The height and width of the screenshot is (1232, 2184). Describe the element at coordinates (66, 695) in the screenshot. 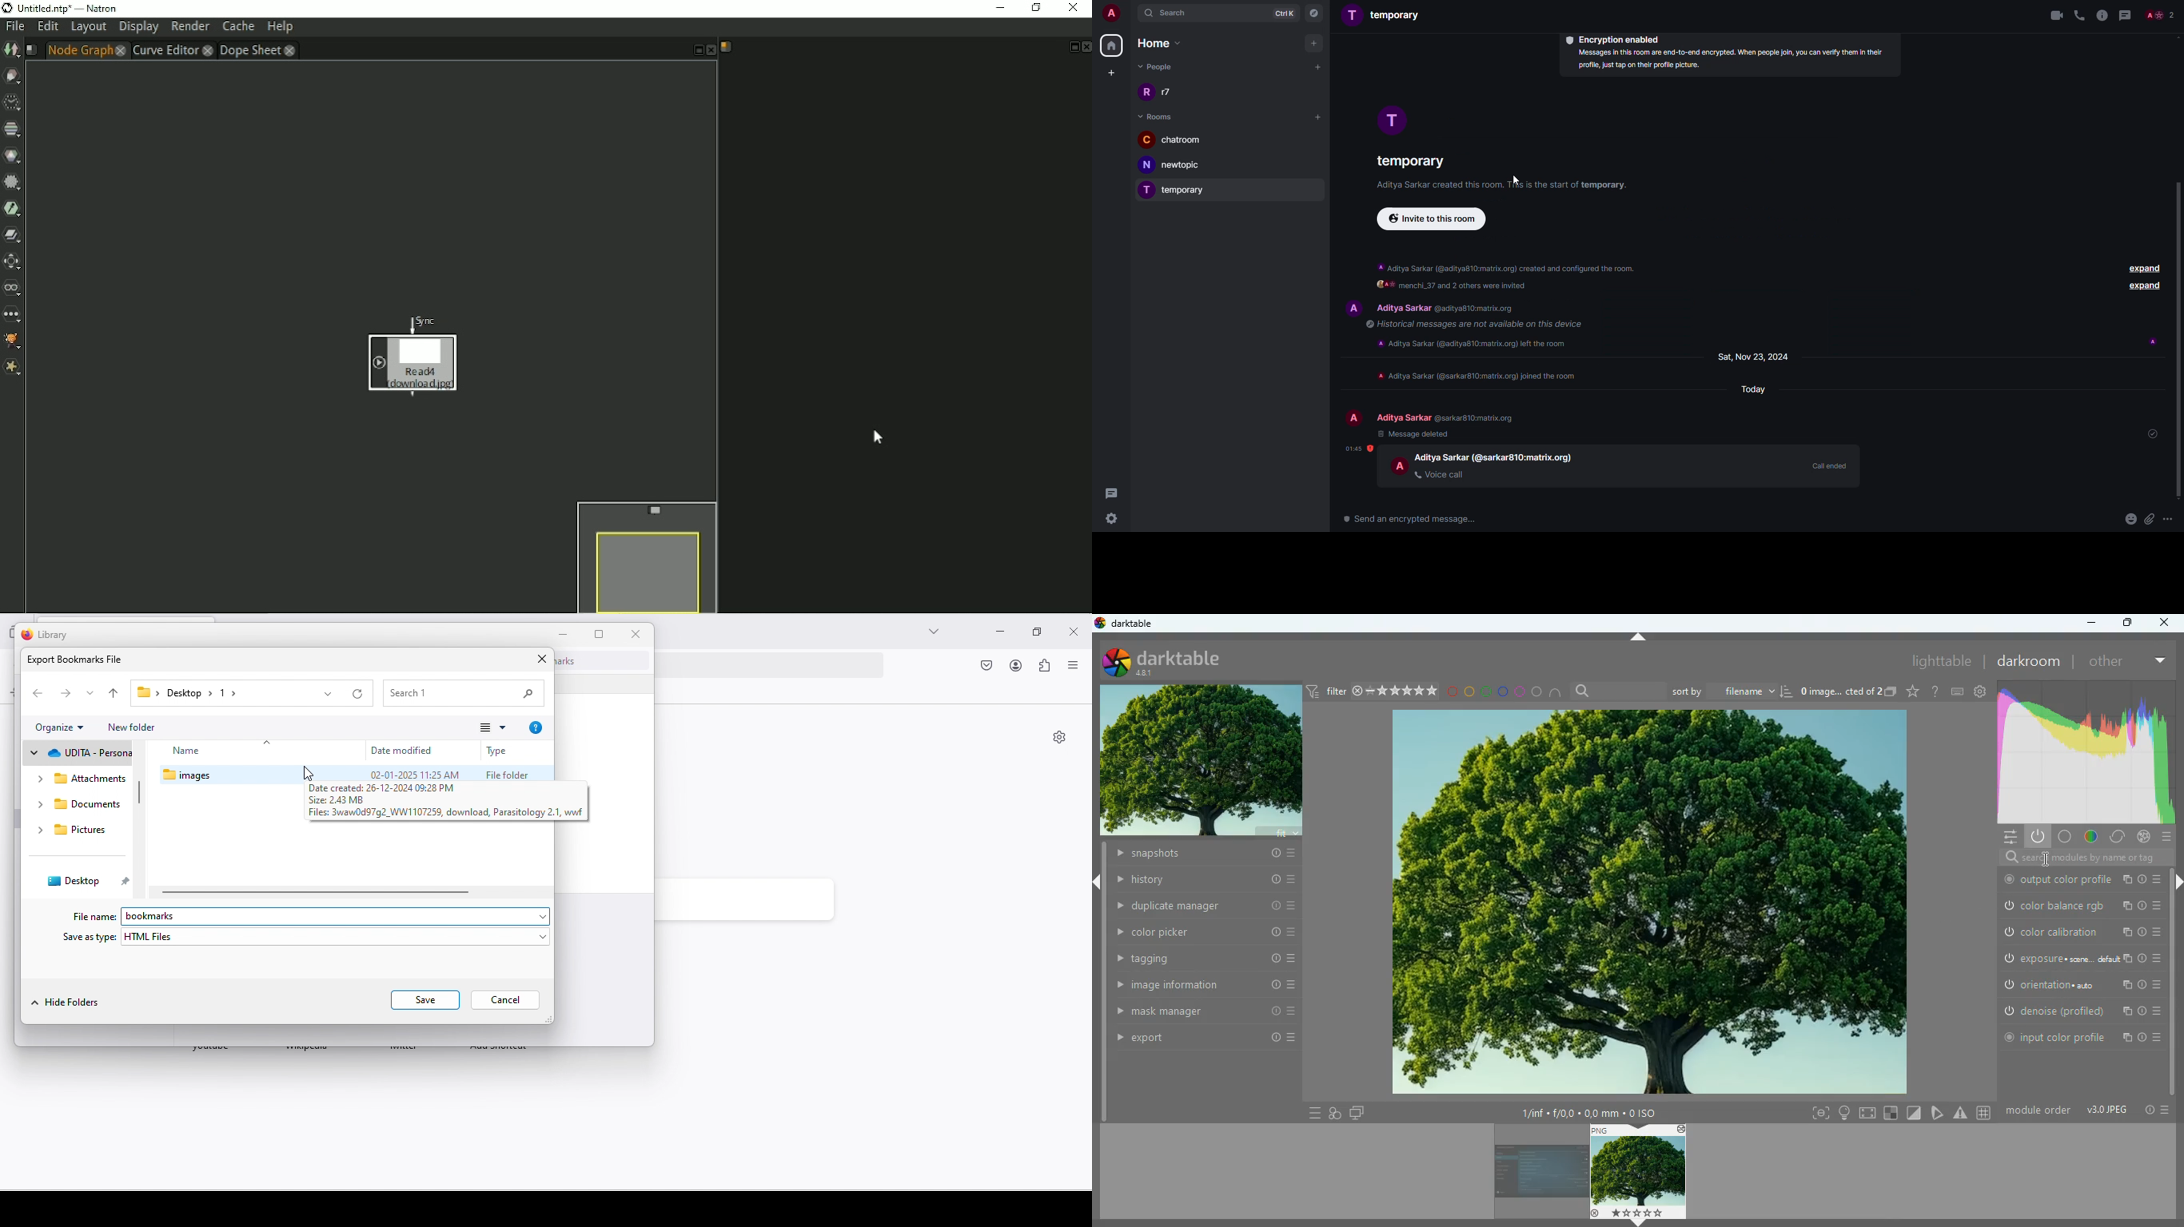

I see `forward` at that location.